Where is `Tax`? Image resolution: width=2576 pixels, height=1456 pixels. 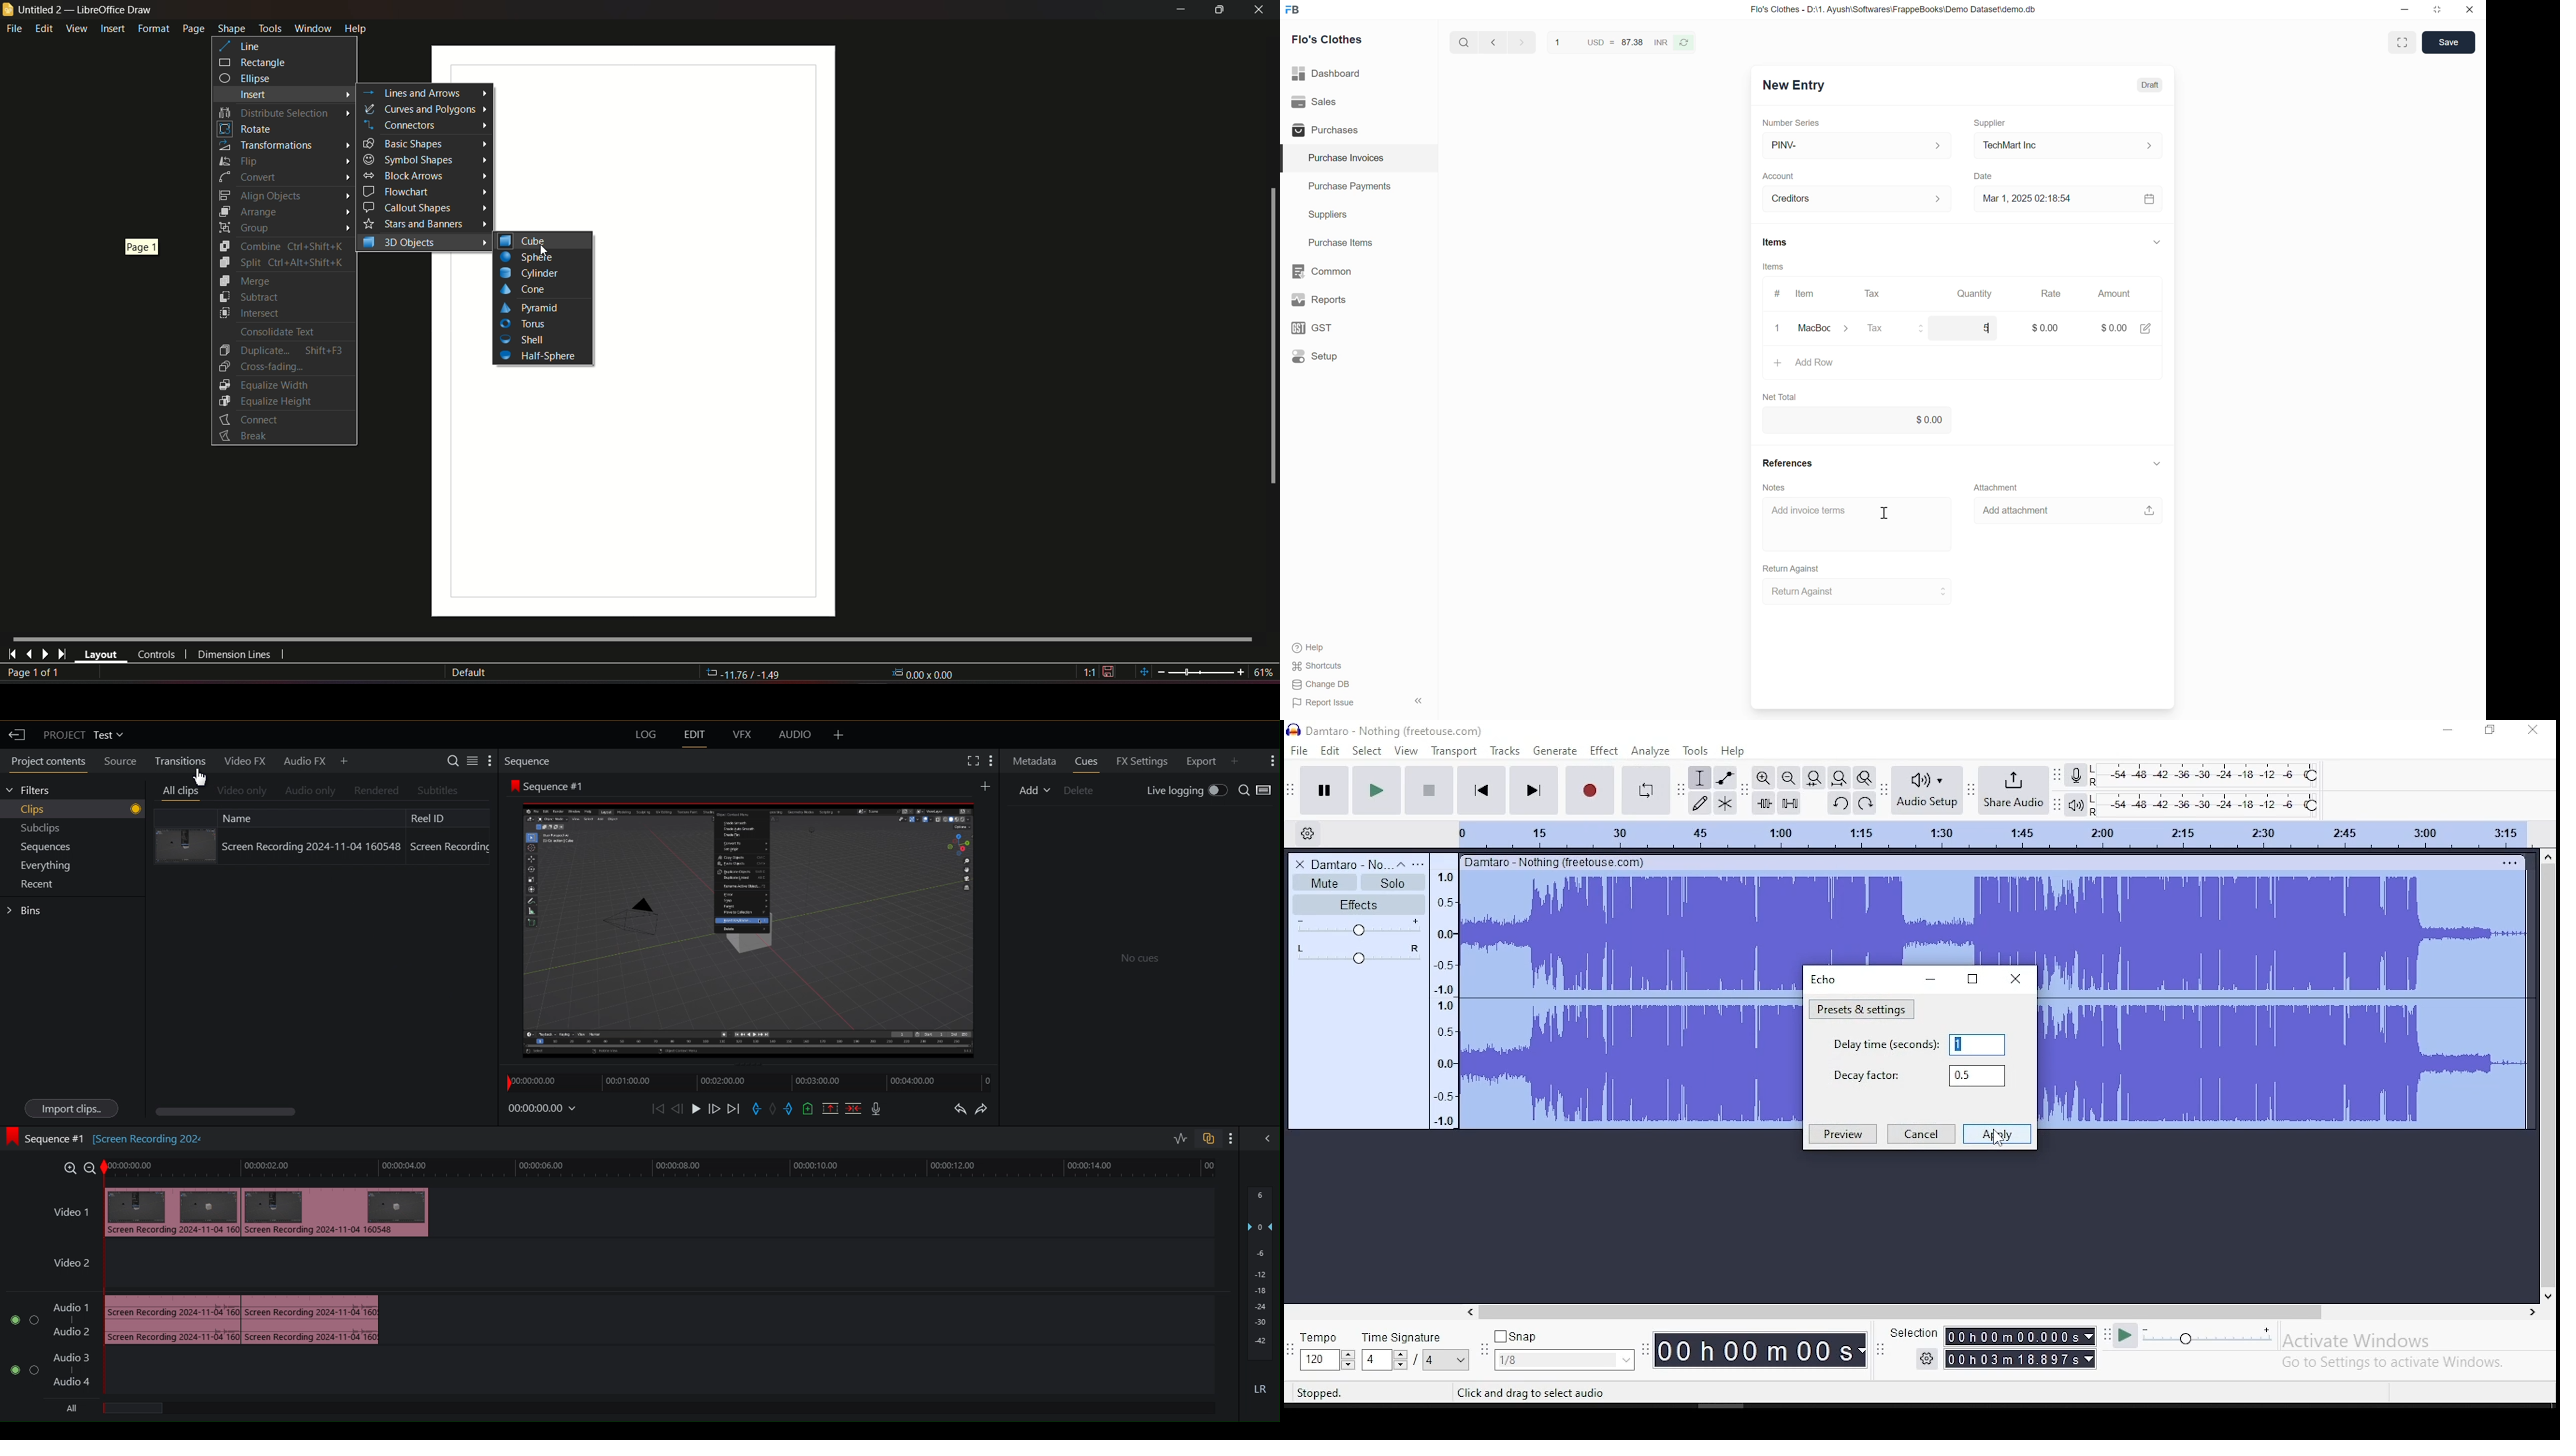
Tax is located at coordinates (1901, 329).